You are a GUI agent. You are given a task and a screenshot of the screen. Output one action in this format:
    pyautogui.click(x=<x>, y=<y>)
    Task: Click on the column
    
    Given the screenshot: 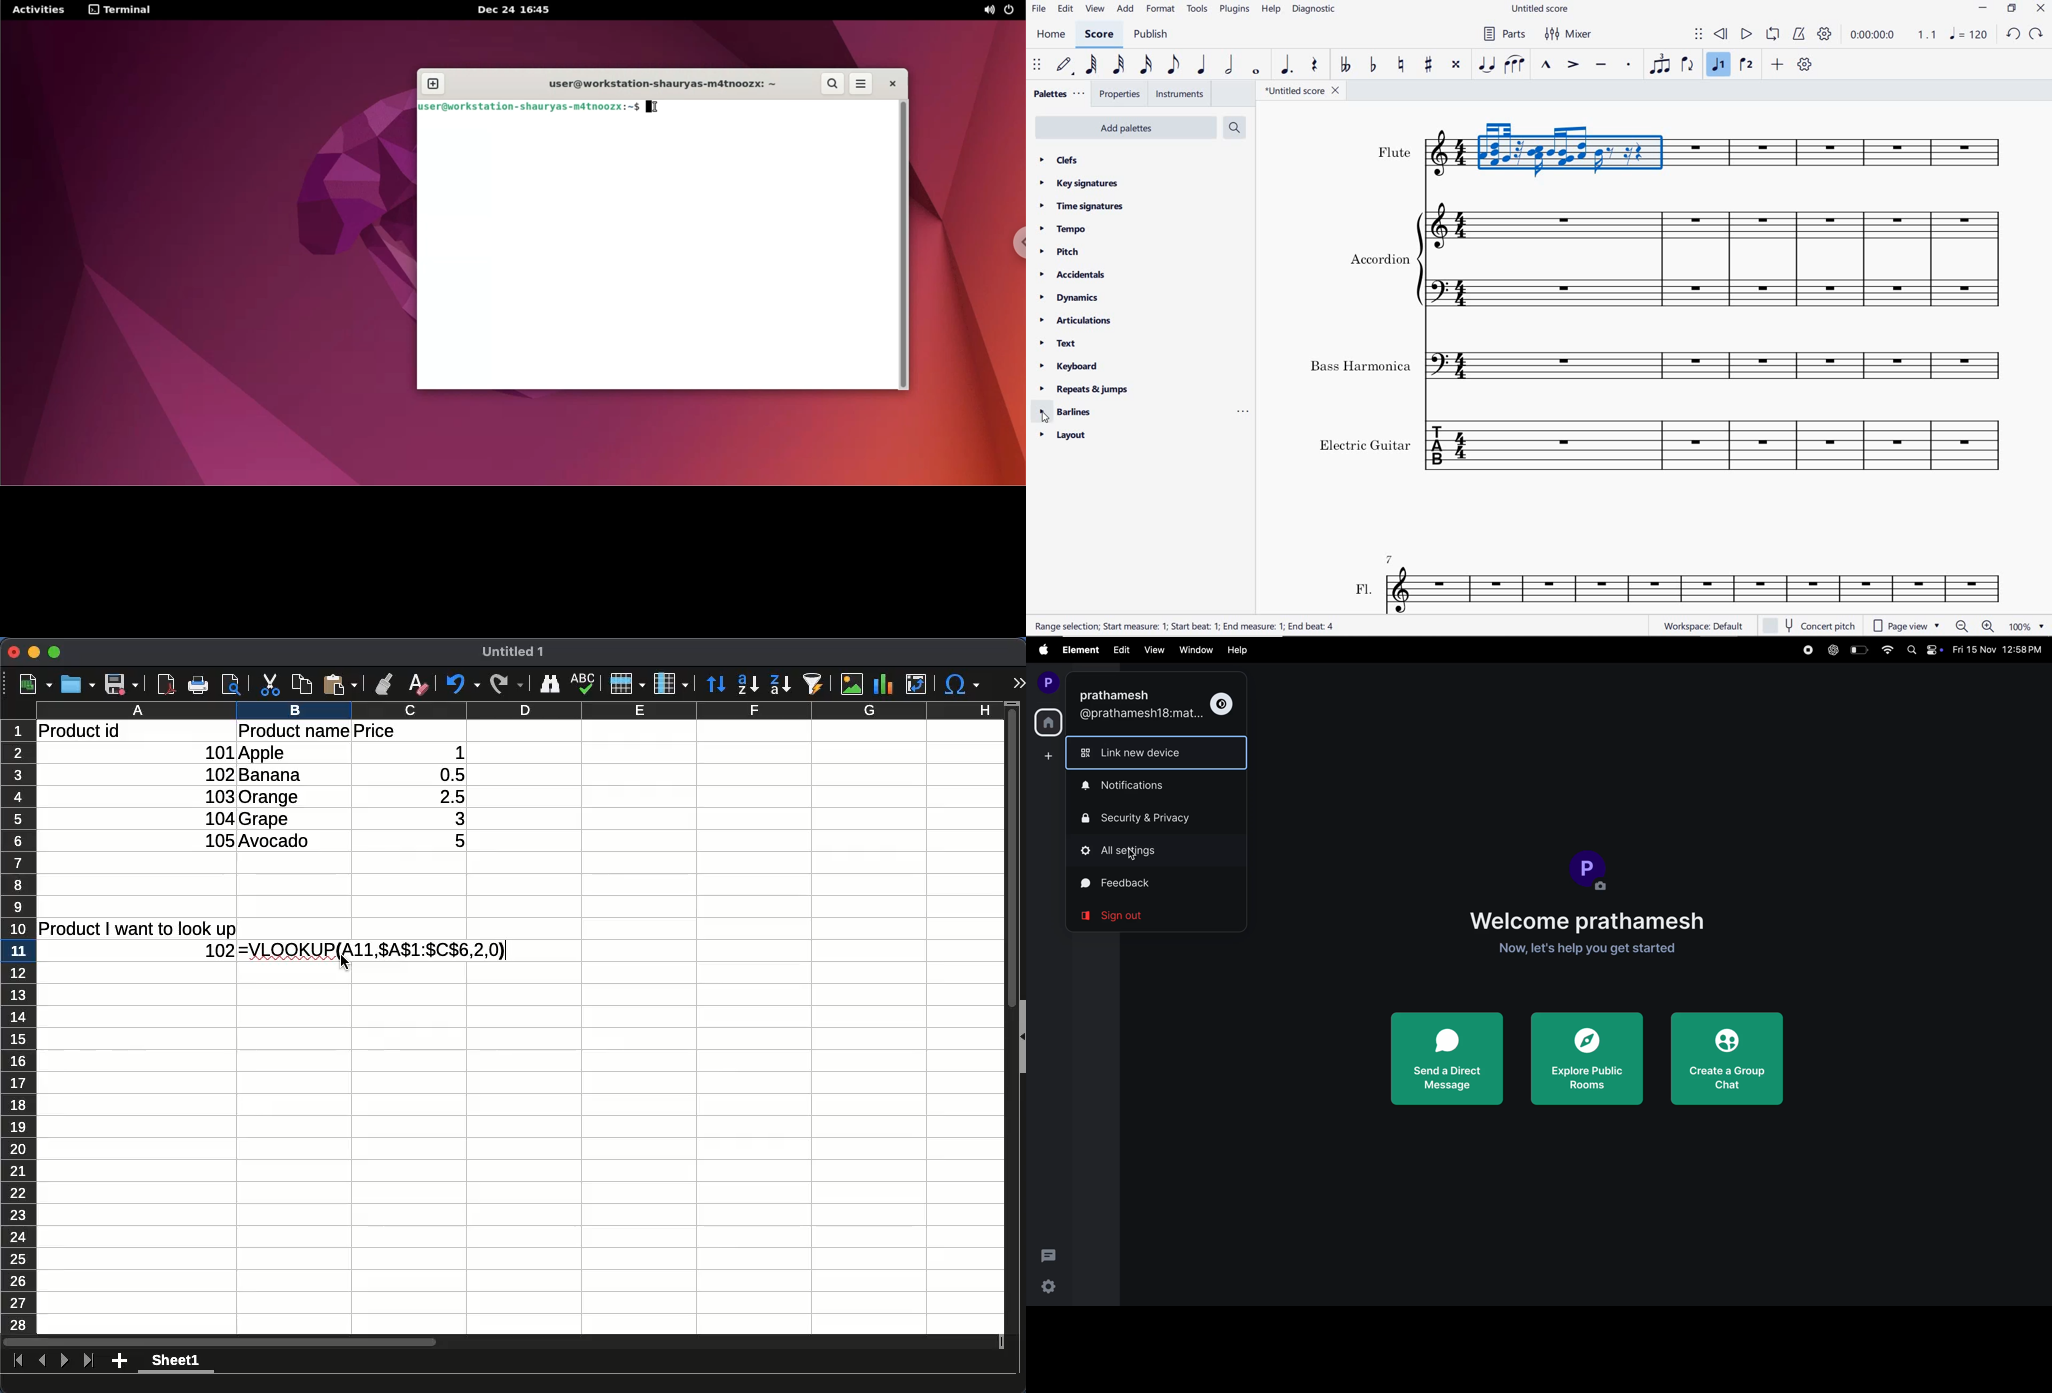 What is the action you would take?
    pyautogui.click(x=520, y=710)
    